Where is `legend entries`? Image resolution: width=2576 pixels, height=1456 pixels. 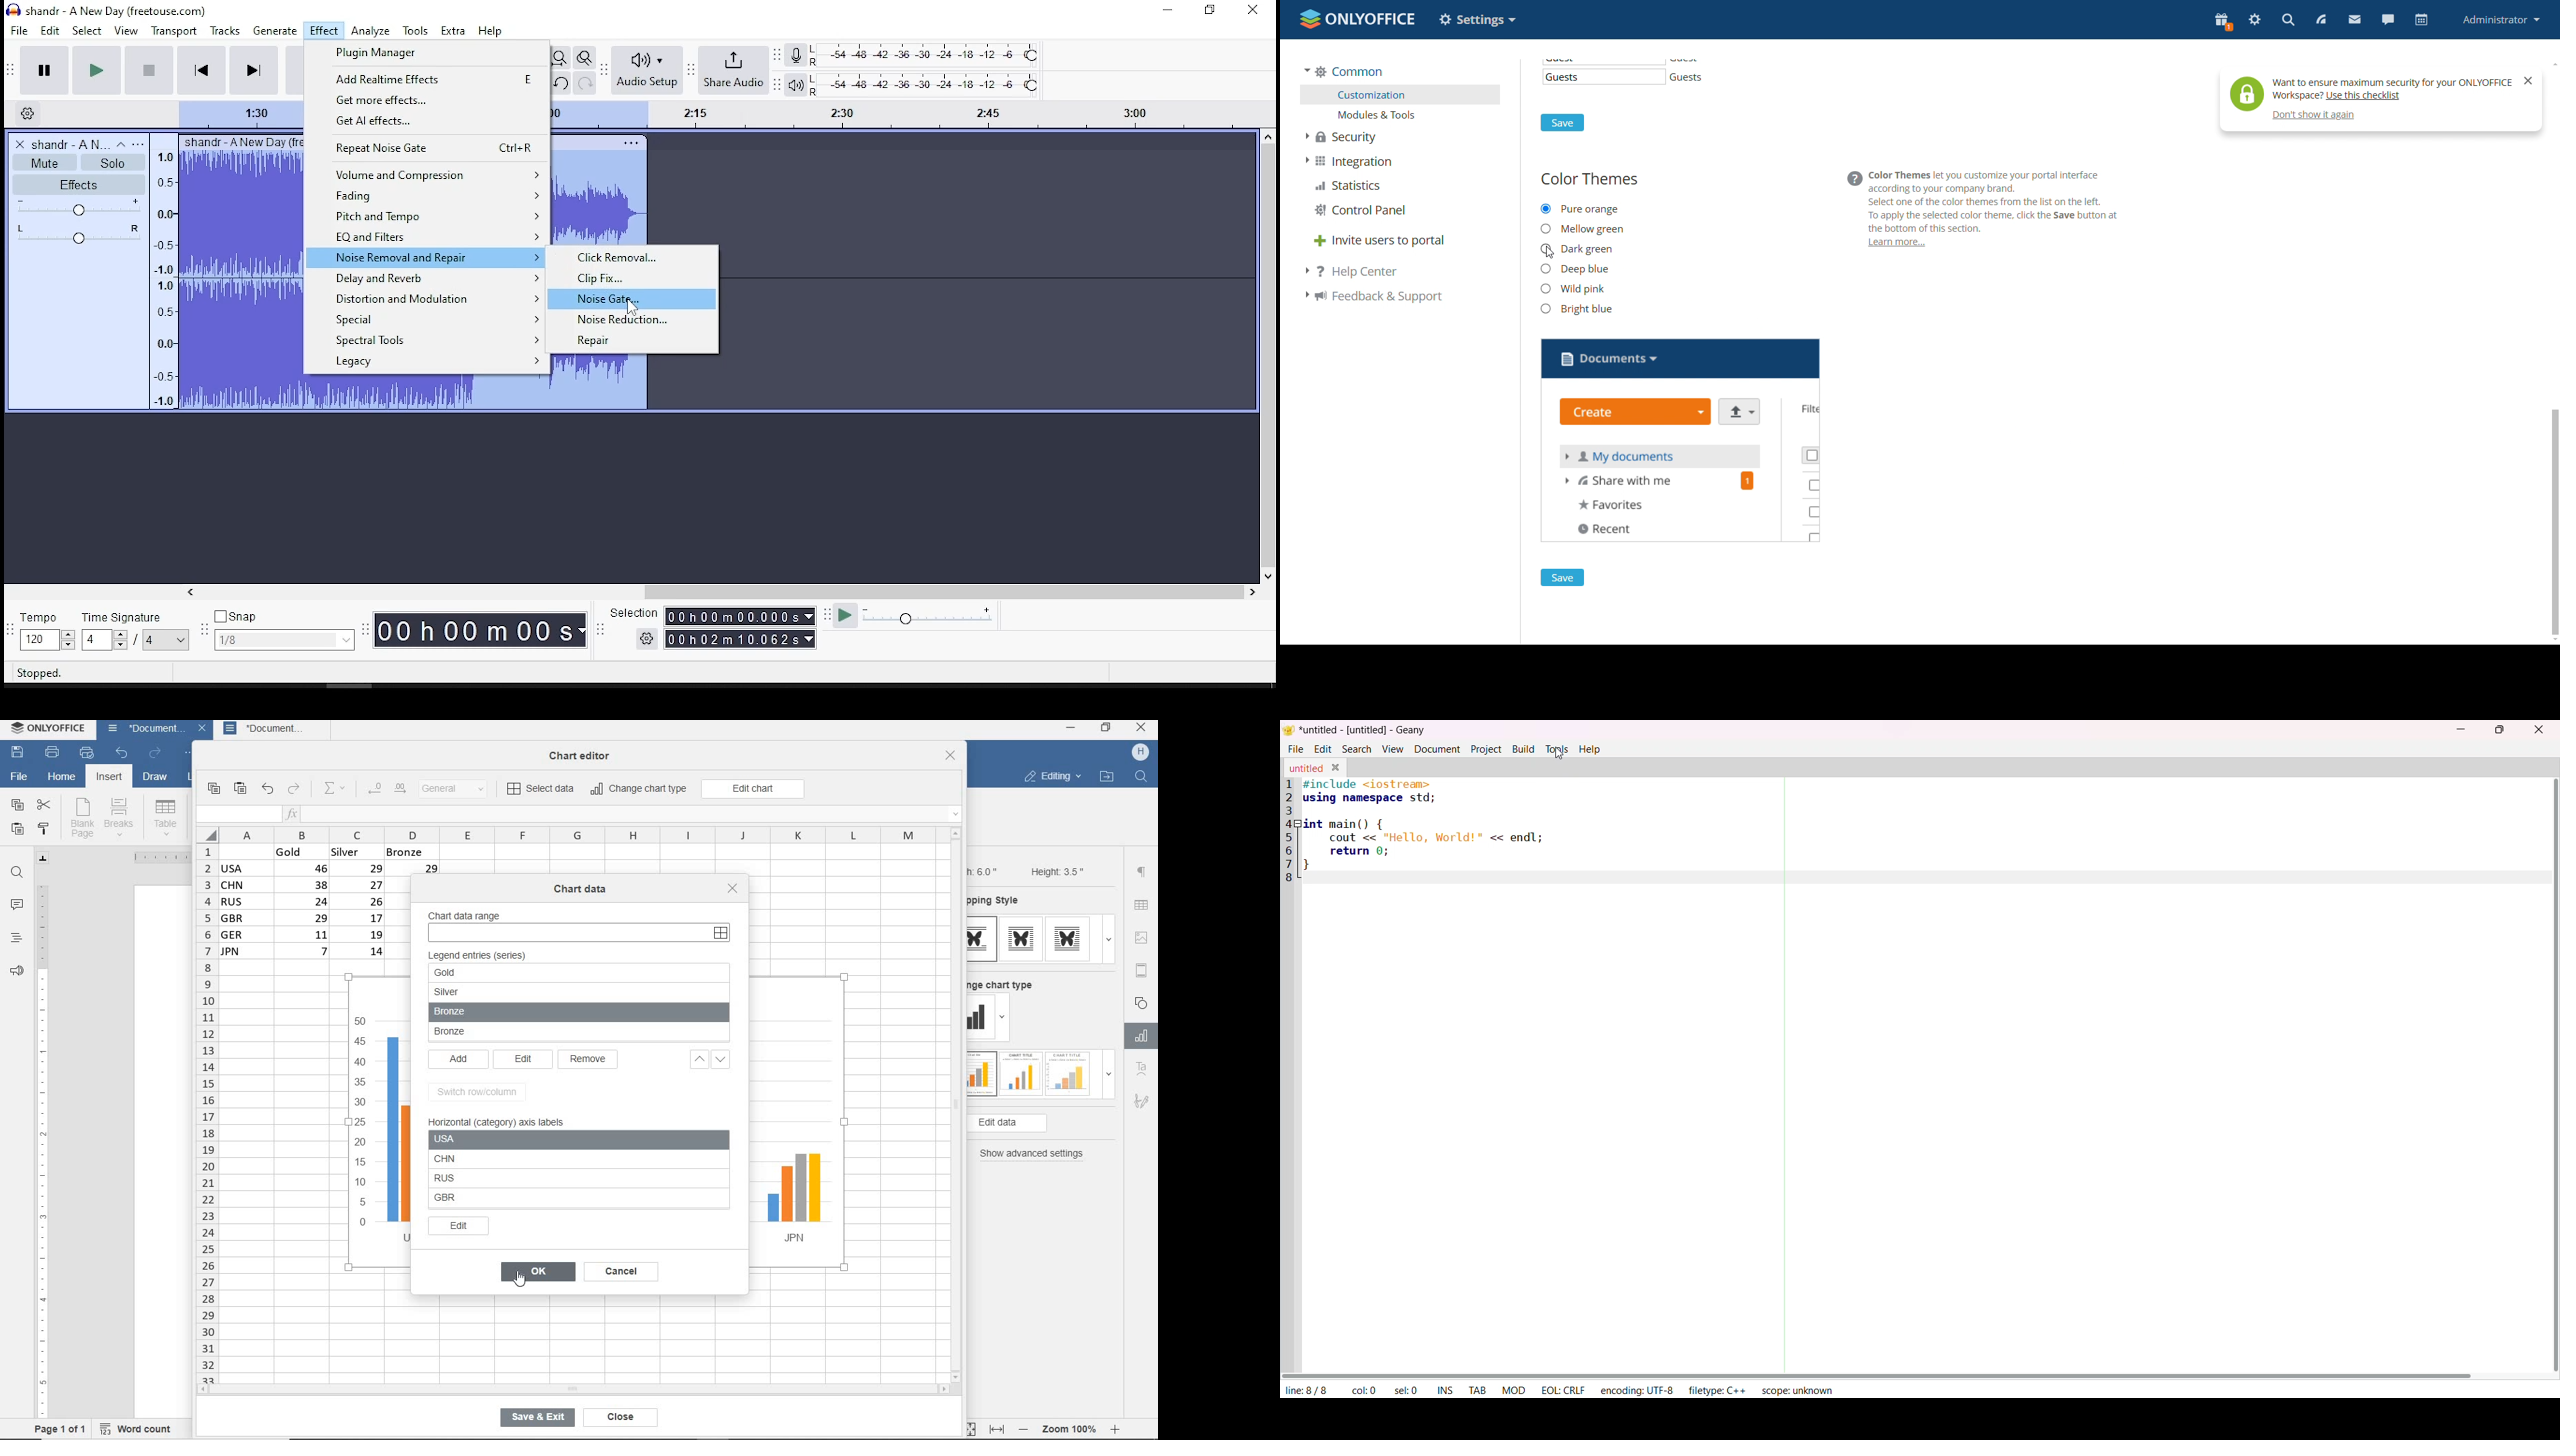 legend entries is located at coordinates (483, 956).